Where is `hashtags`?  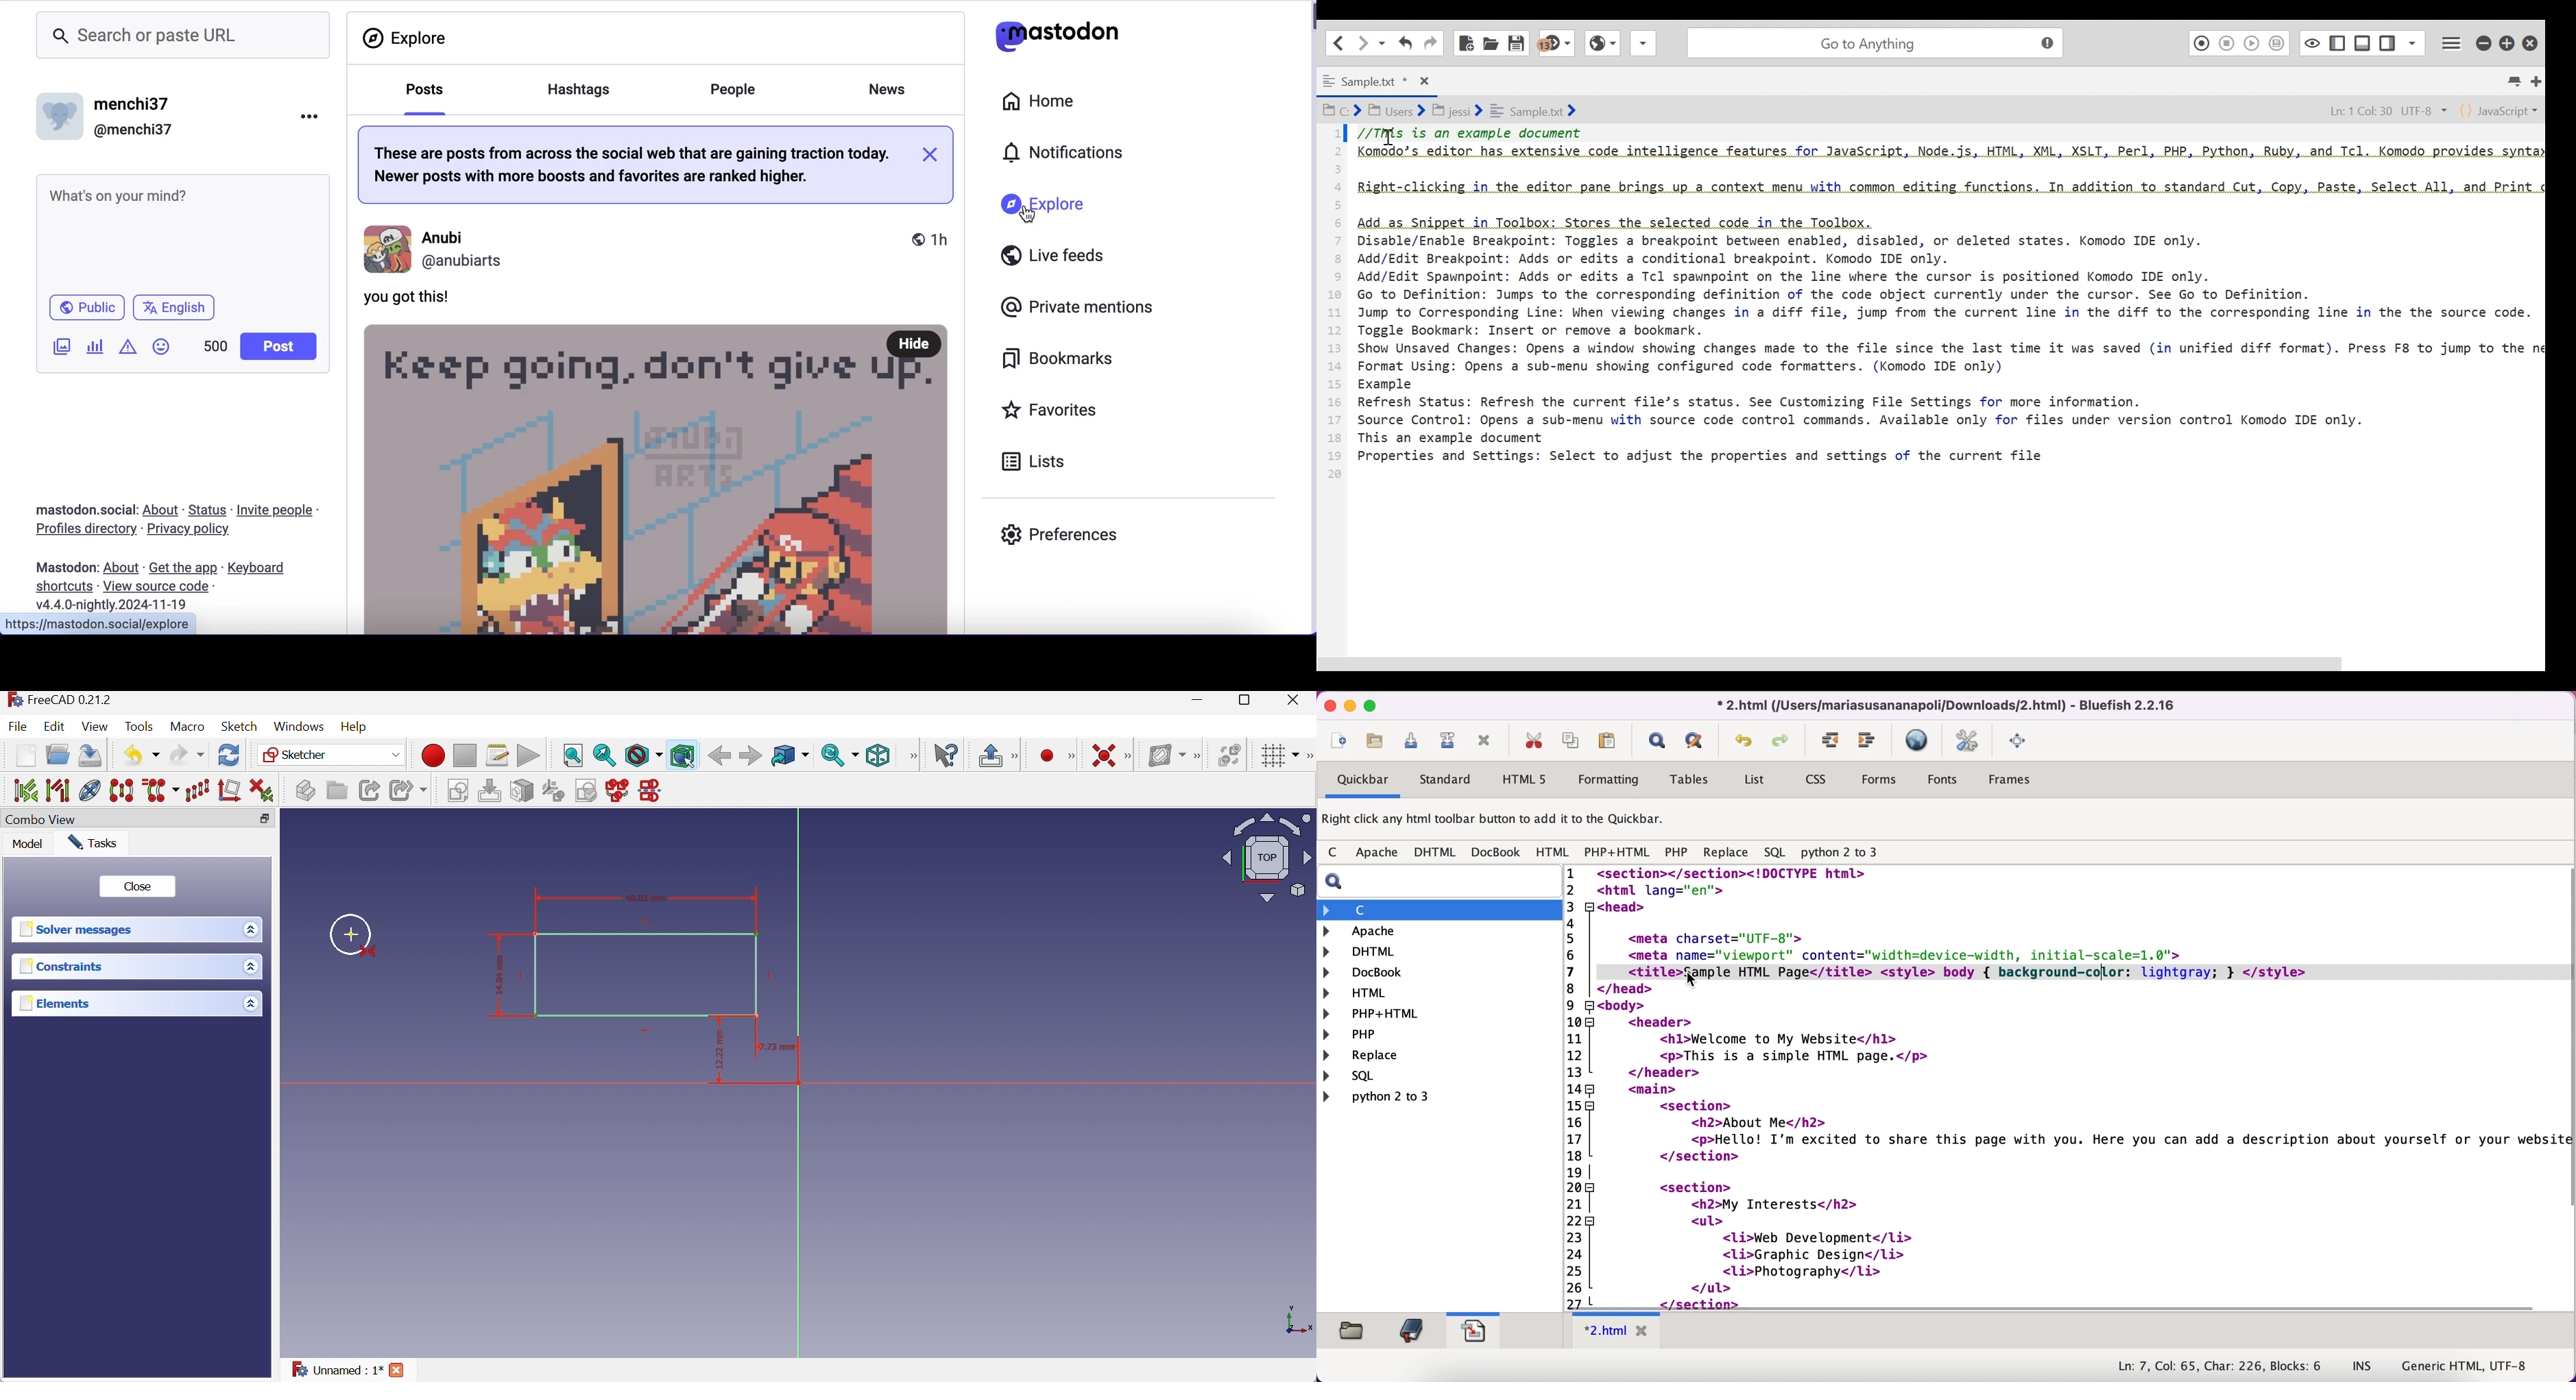 hashtags is located at coordinates (597, 88).